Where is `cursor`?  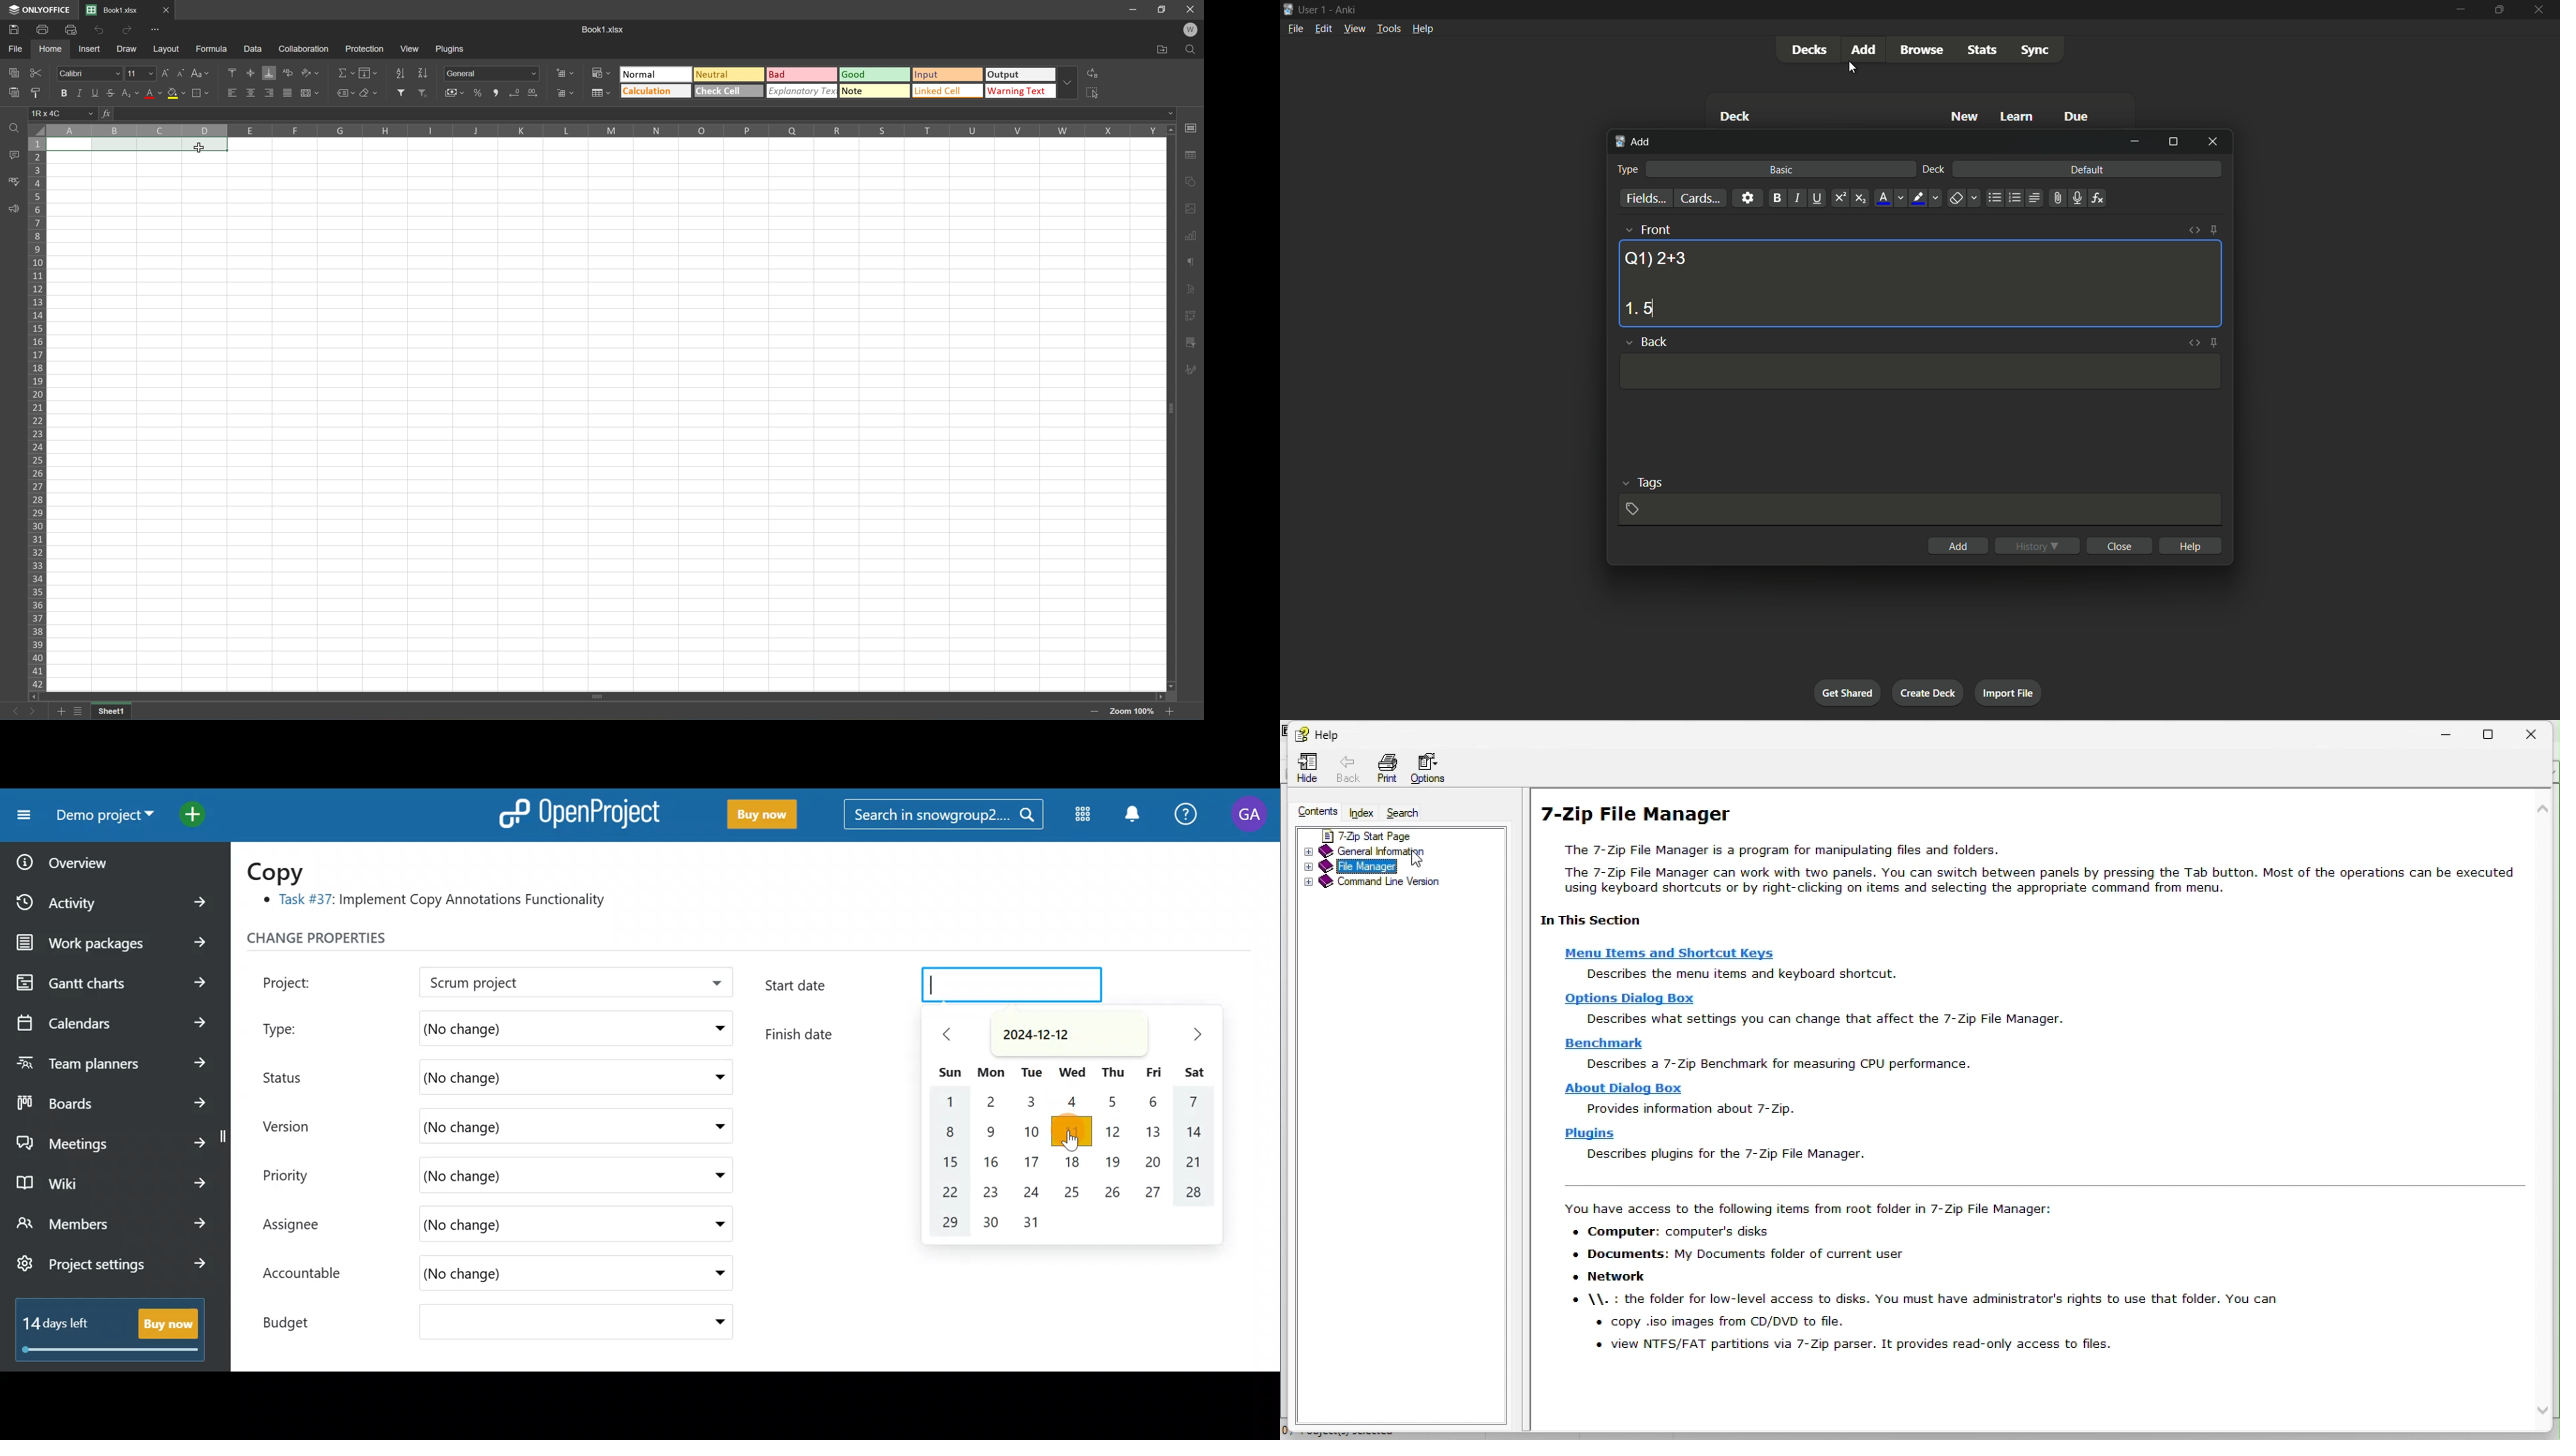 cursor is located at coordinates (1851, 67).